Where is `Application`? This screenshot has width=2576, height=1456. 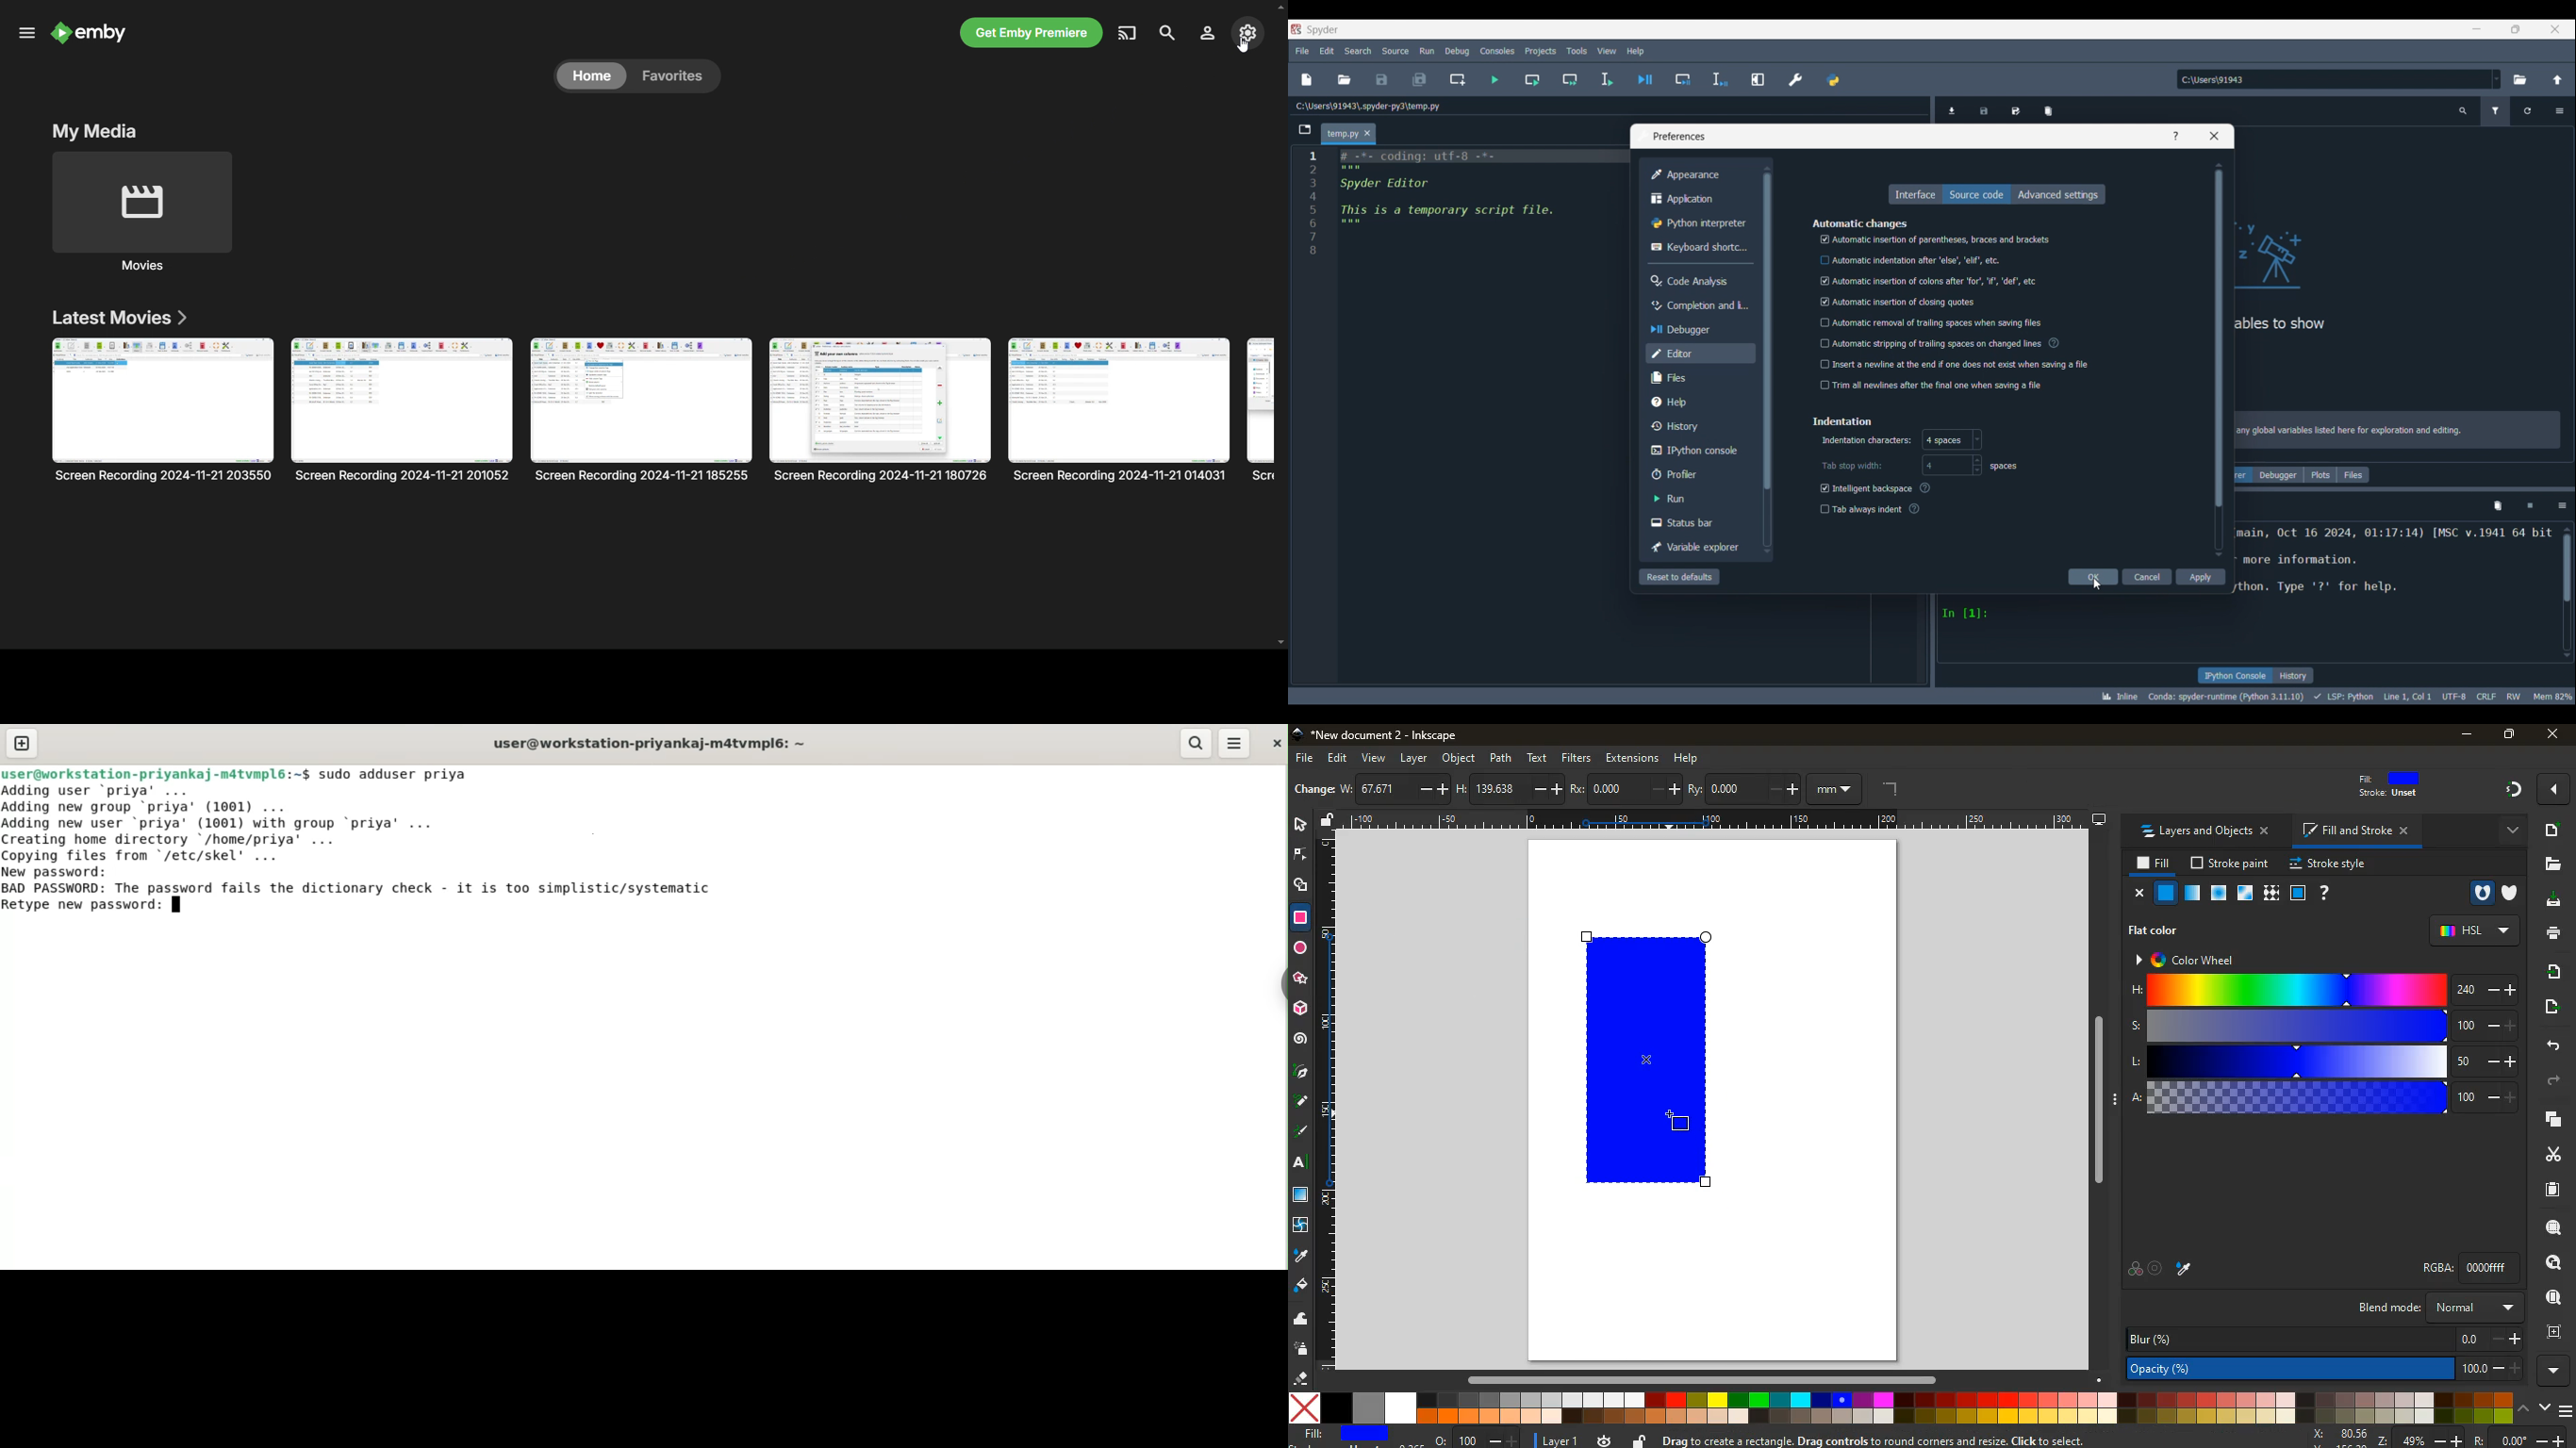 Application is located at coordinates (1700, 198).